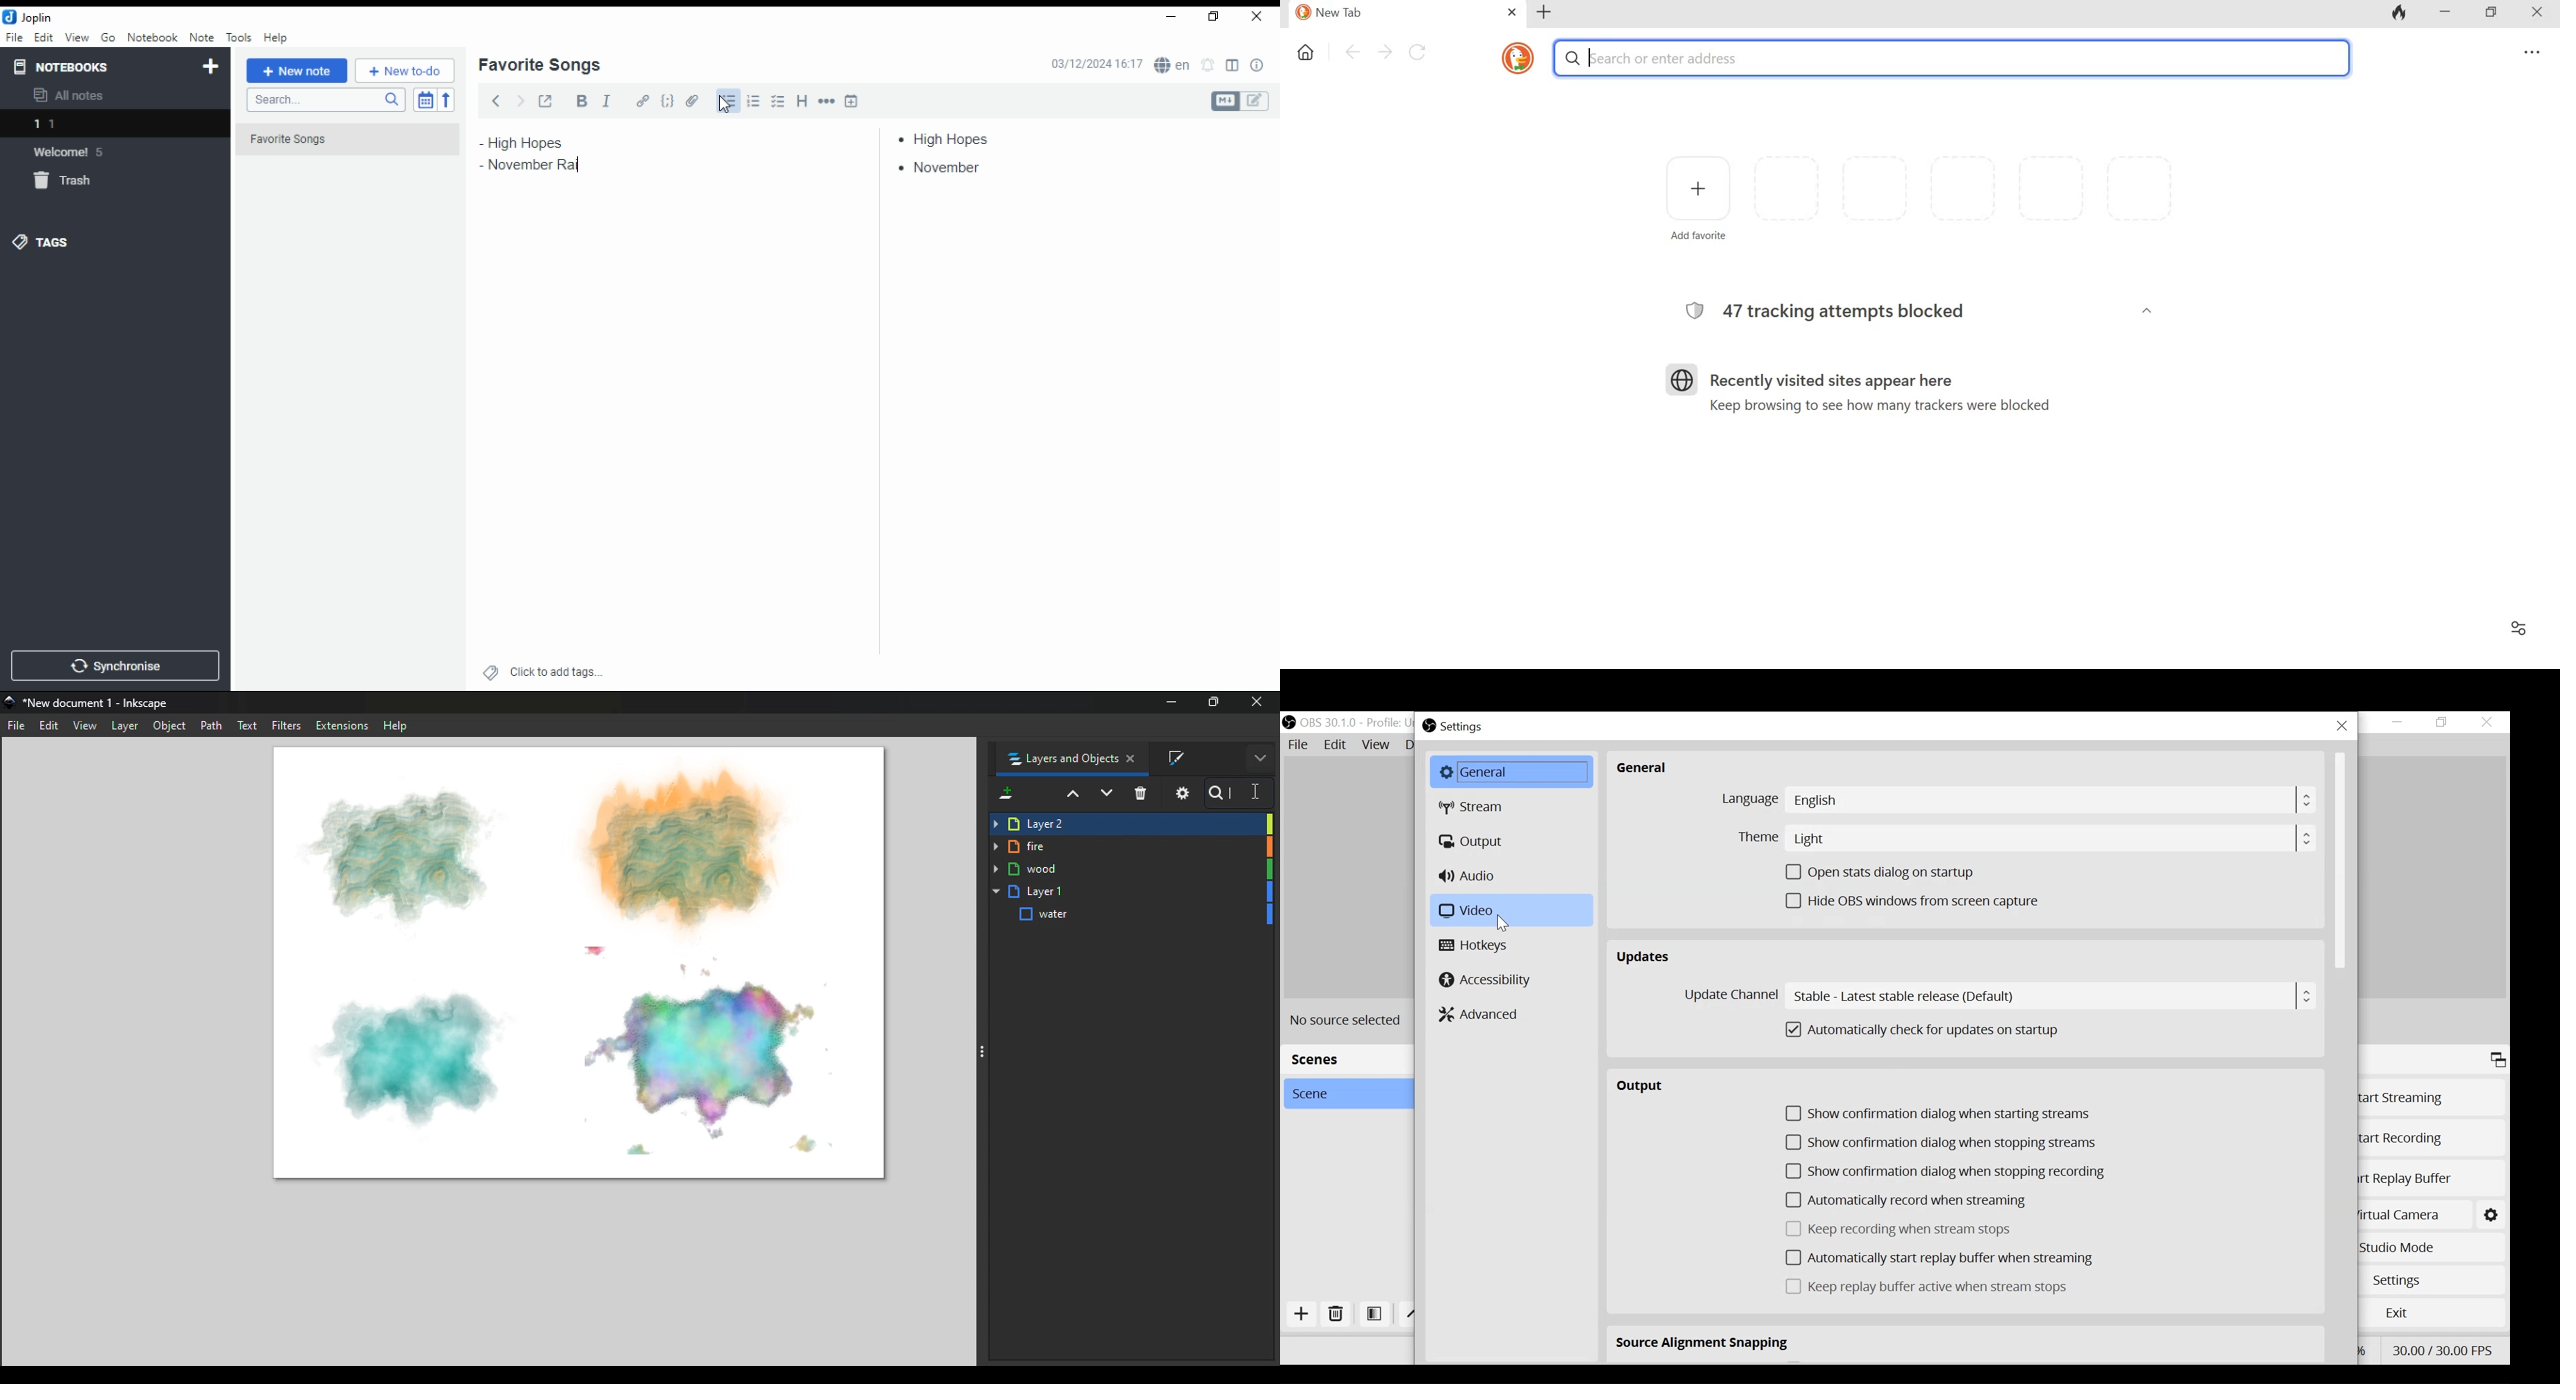 Image resolution: width=2576 pixels, height=1400 pixels. What do you see at coordinates (546, 100) in the screenshot?
I see `toggle external editing` at bounding box center [546, 100].